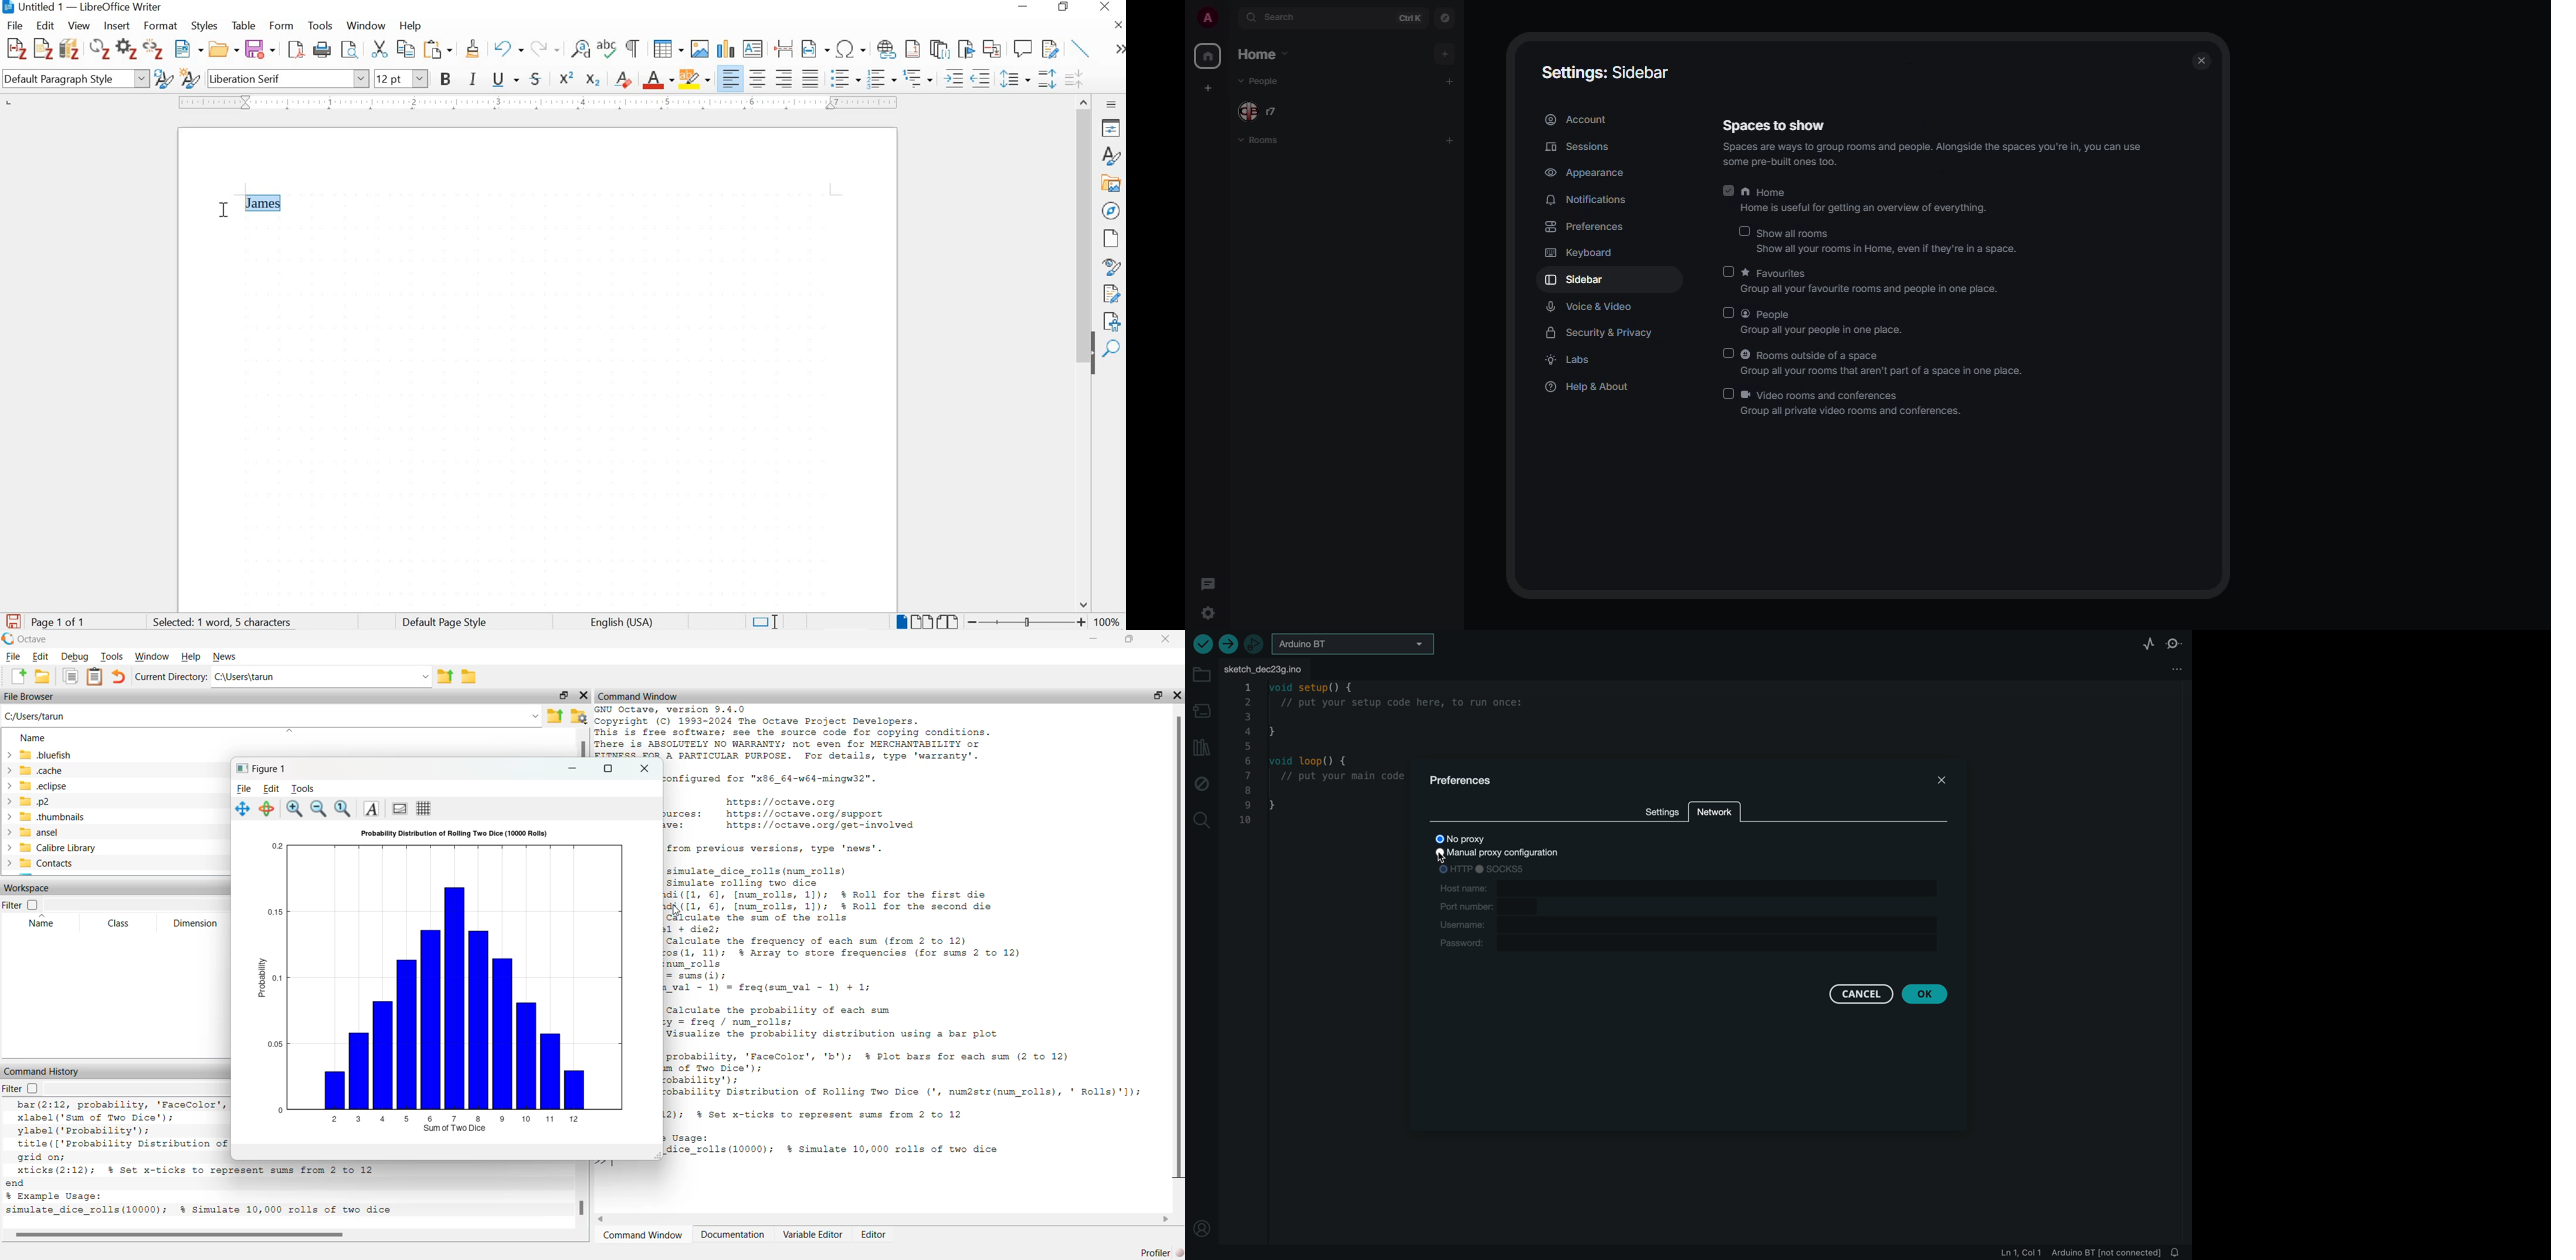  Describe the element at coordinates (1598, 72) in the screenshot. I see `settings: sidebar` at that location.